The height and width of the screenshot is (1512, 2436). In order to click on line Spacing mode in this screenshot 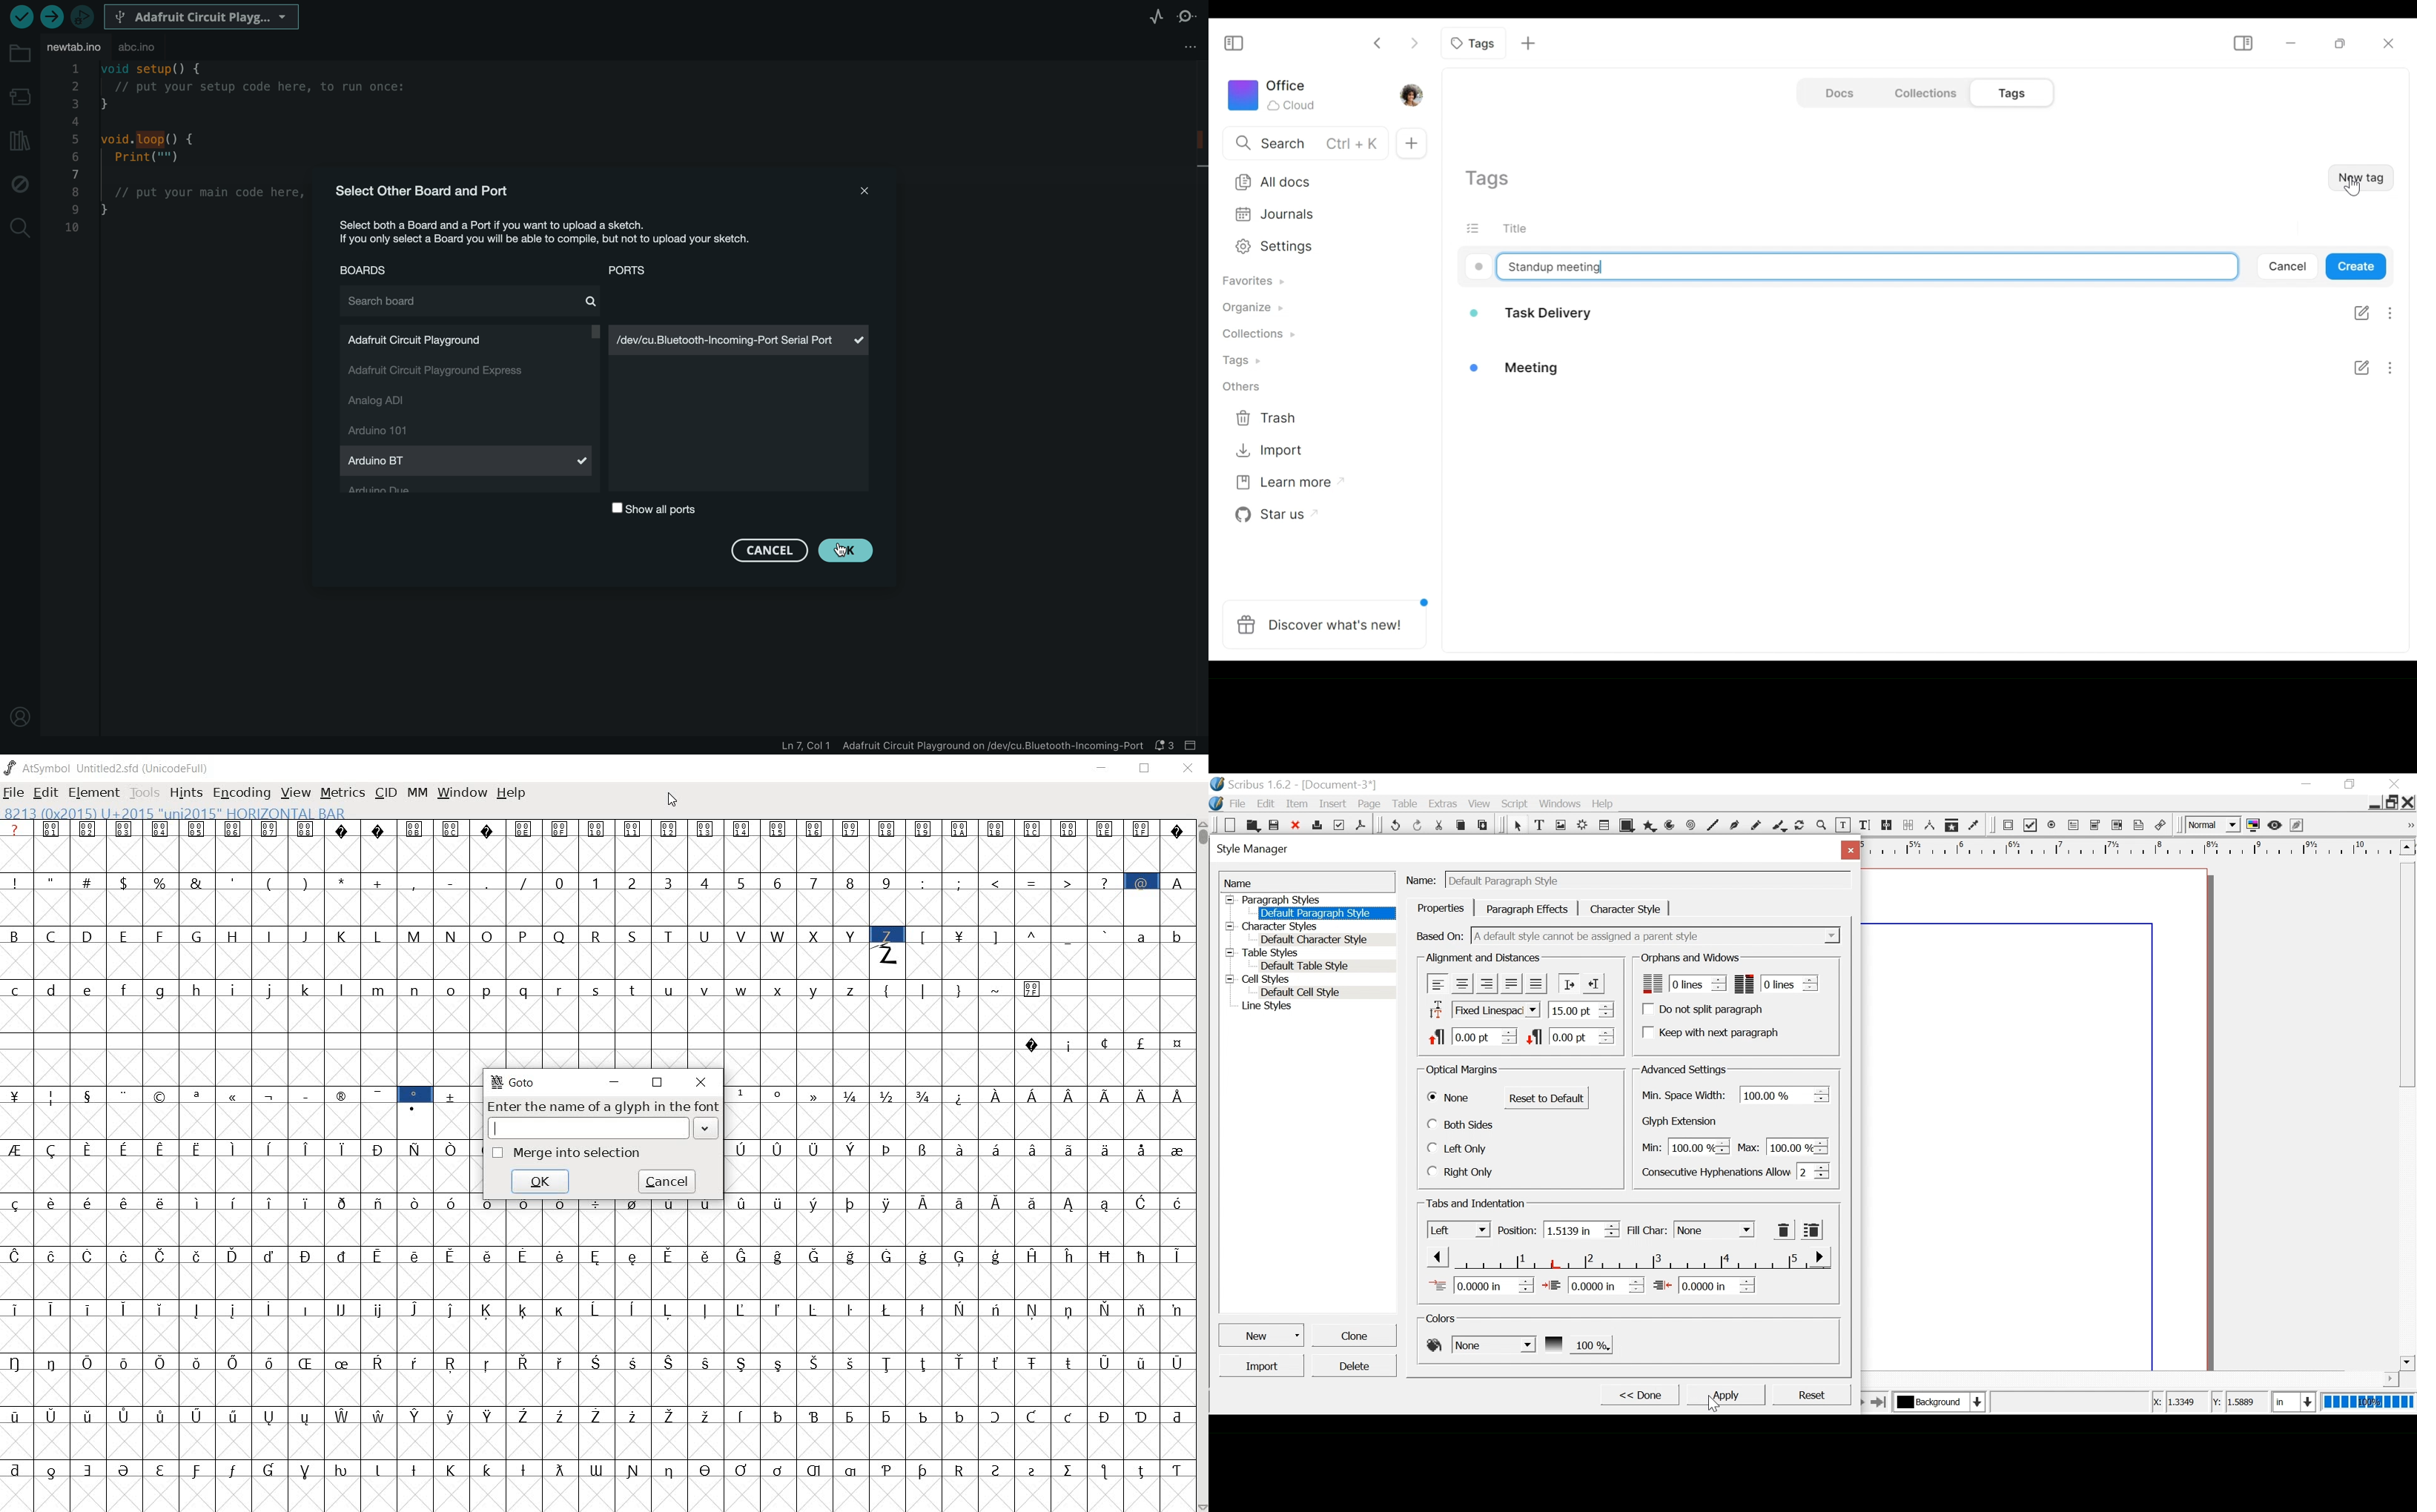, I will do `click(1482, 1011)`.